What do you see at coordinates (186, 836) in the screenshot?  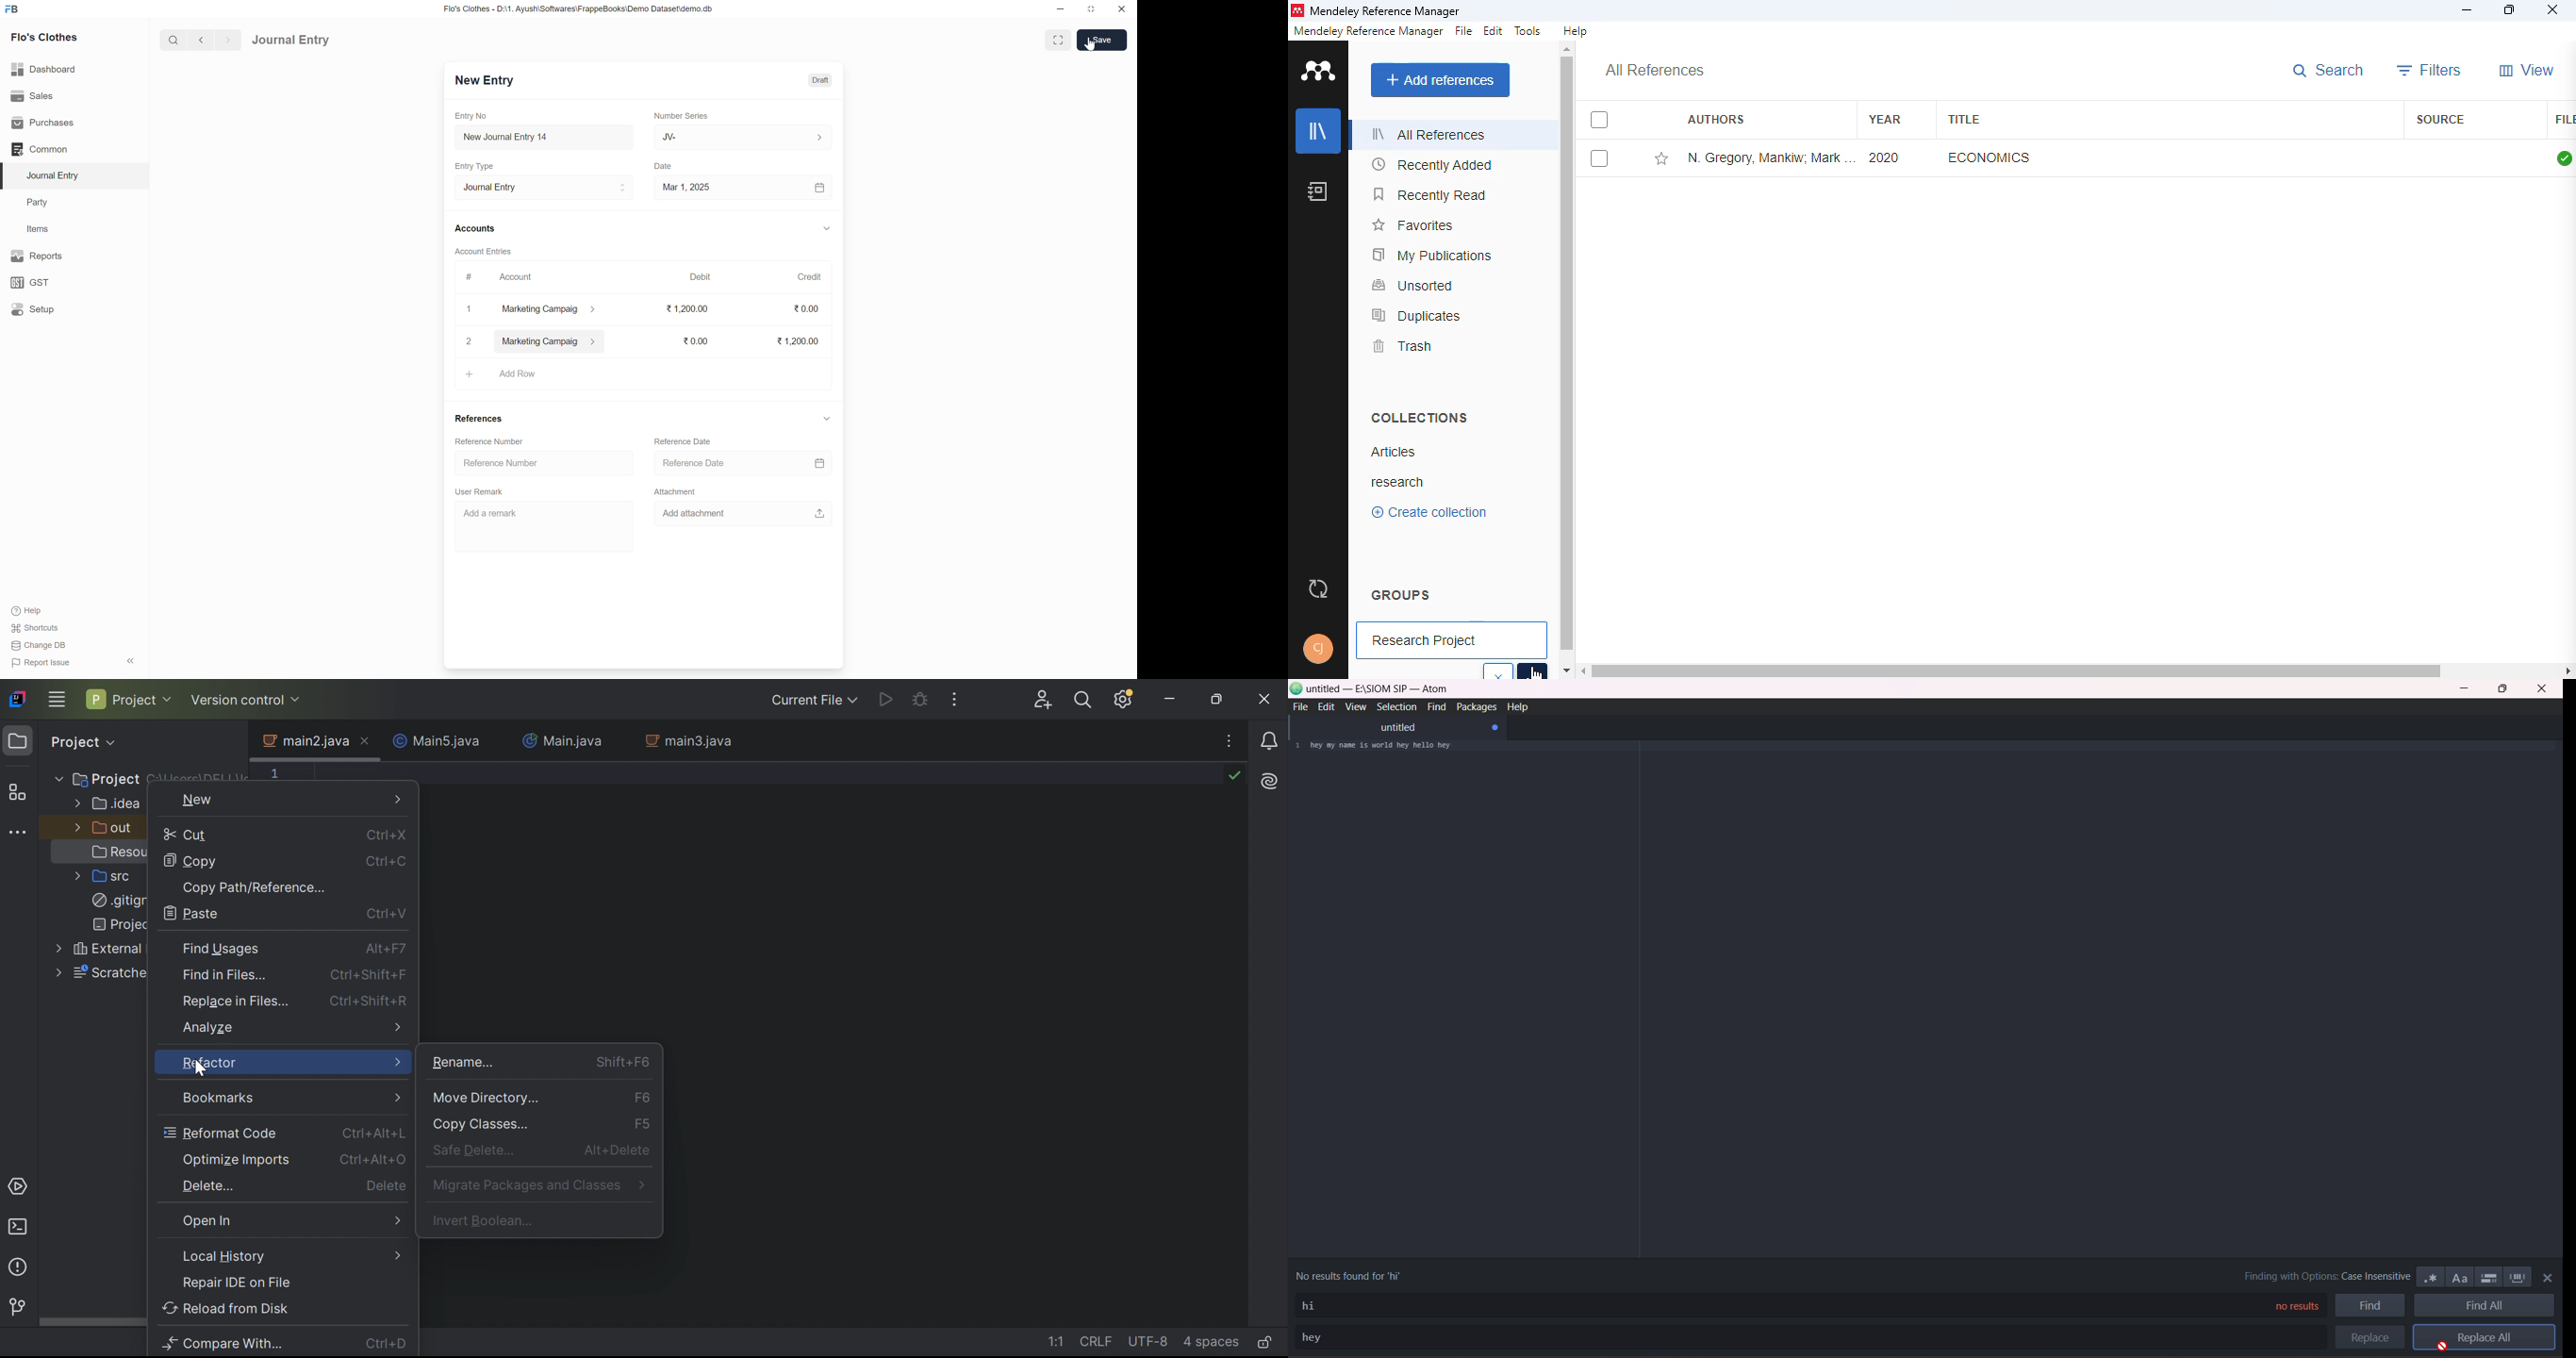 I see `Cut` at bounding box center [186, 836].